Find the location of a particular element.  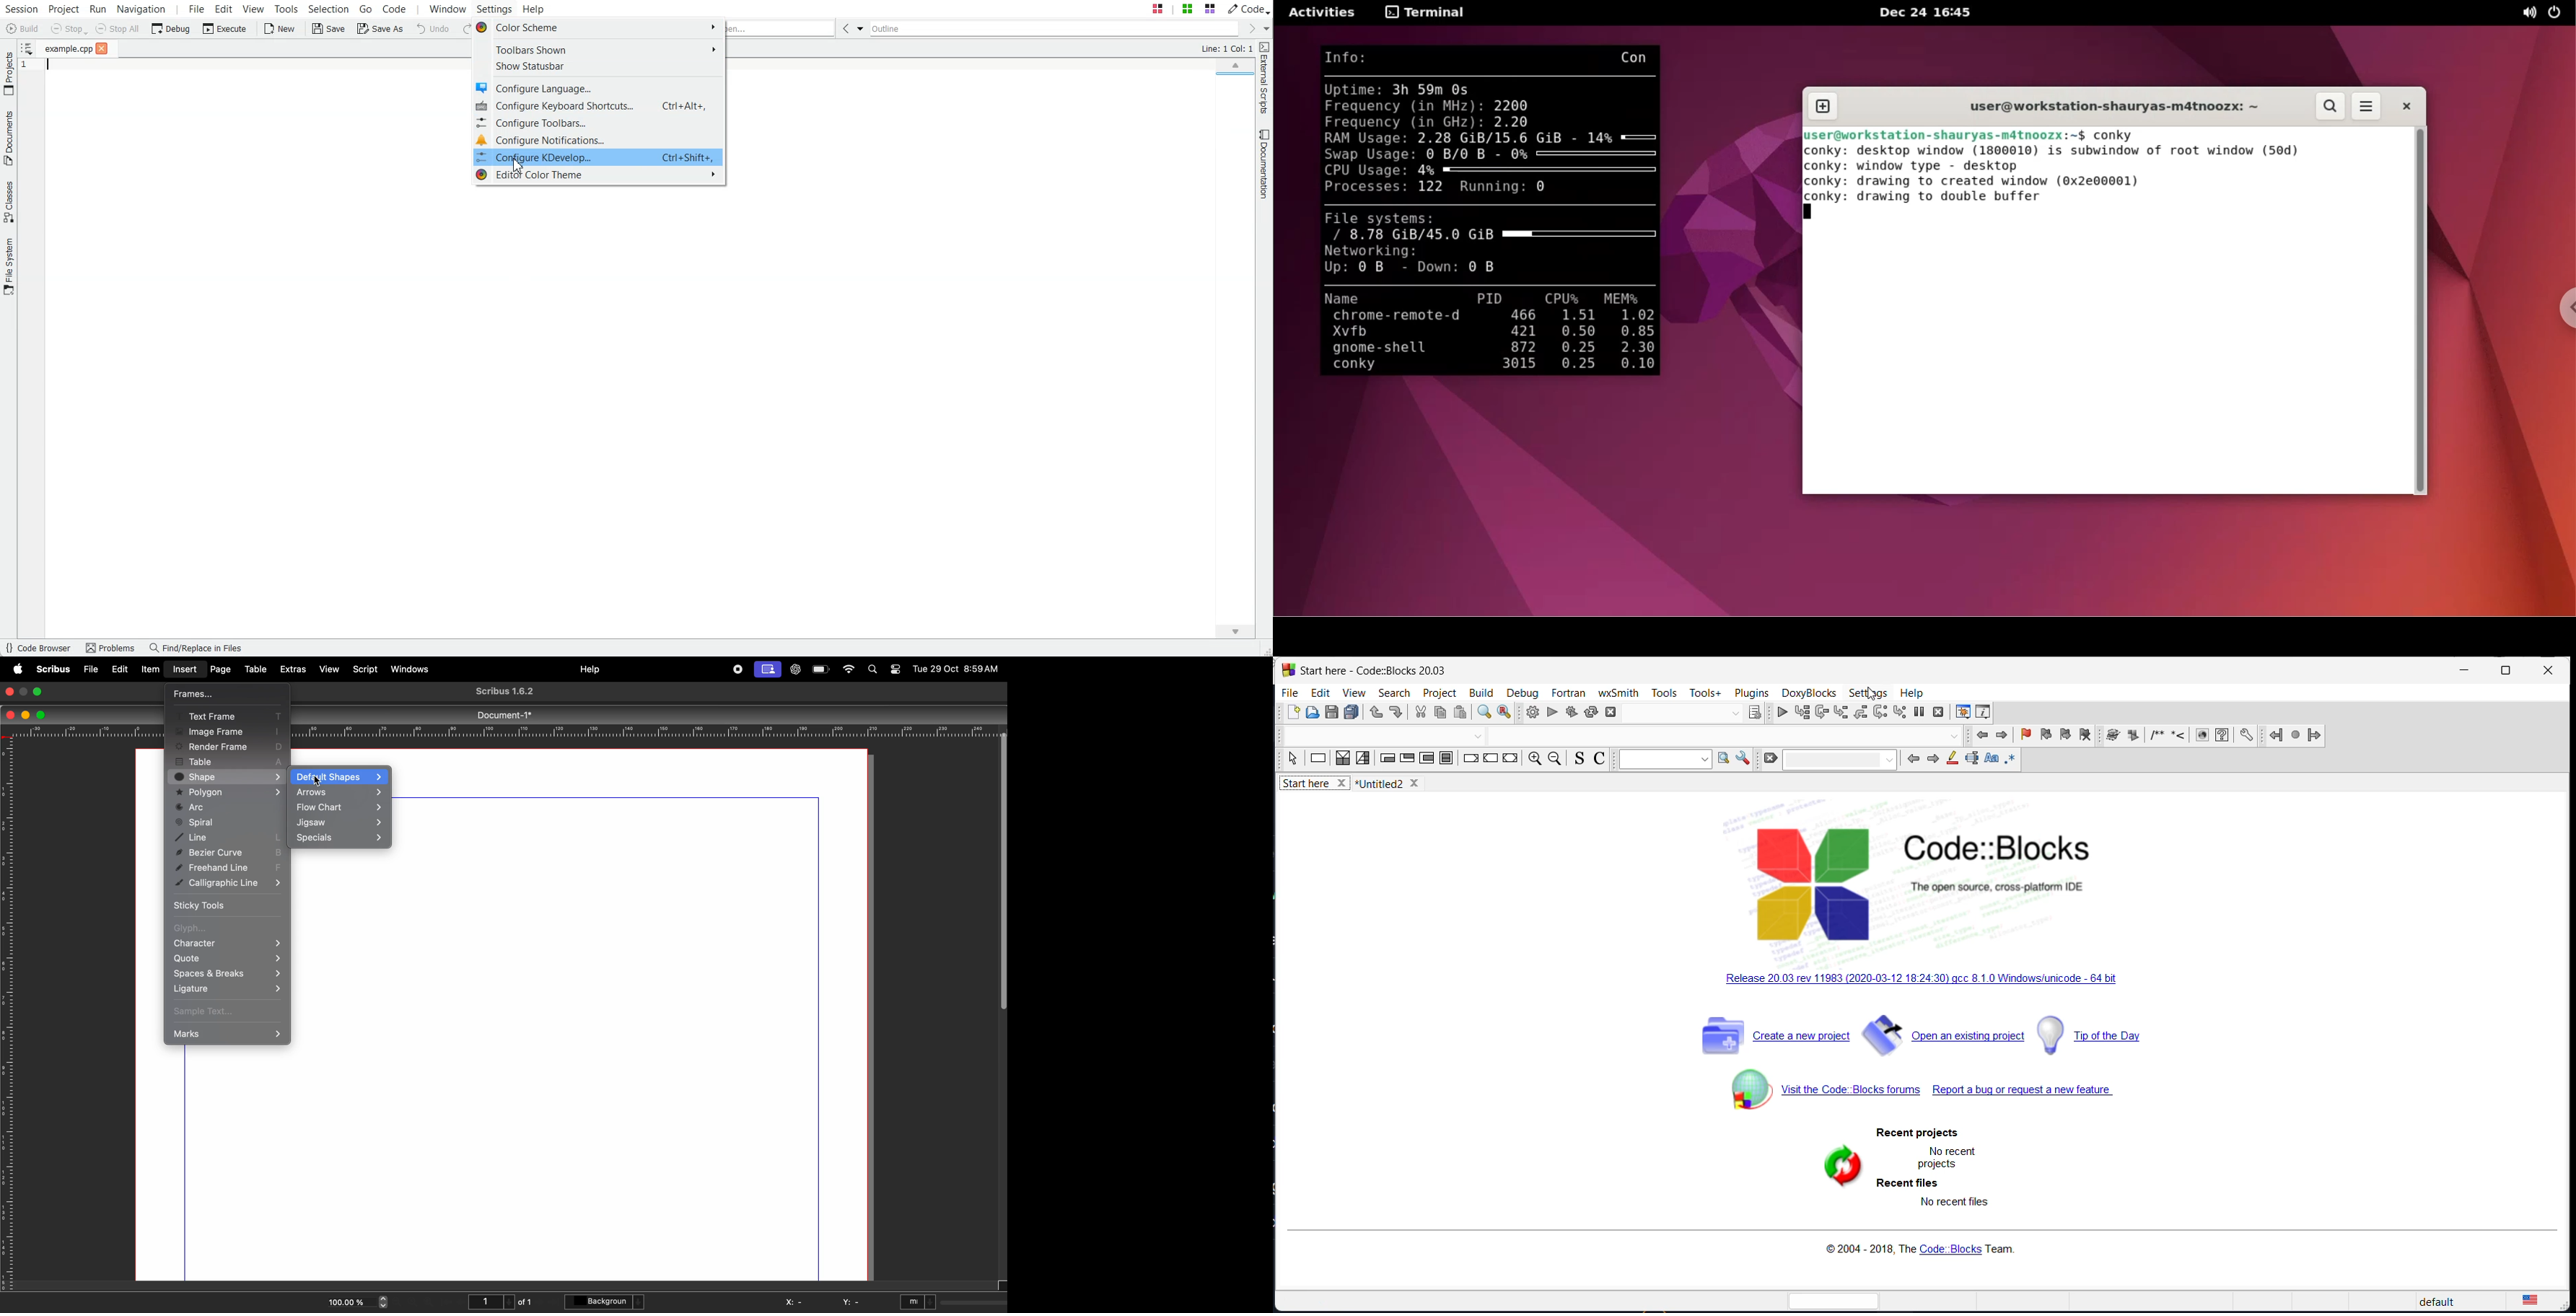

line   L is located at coordinates (229, 837).